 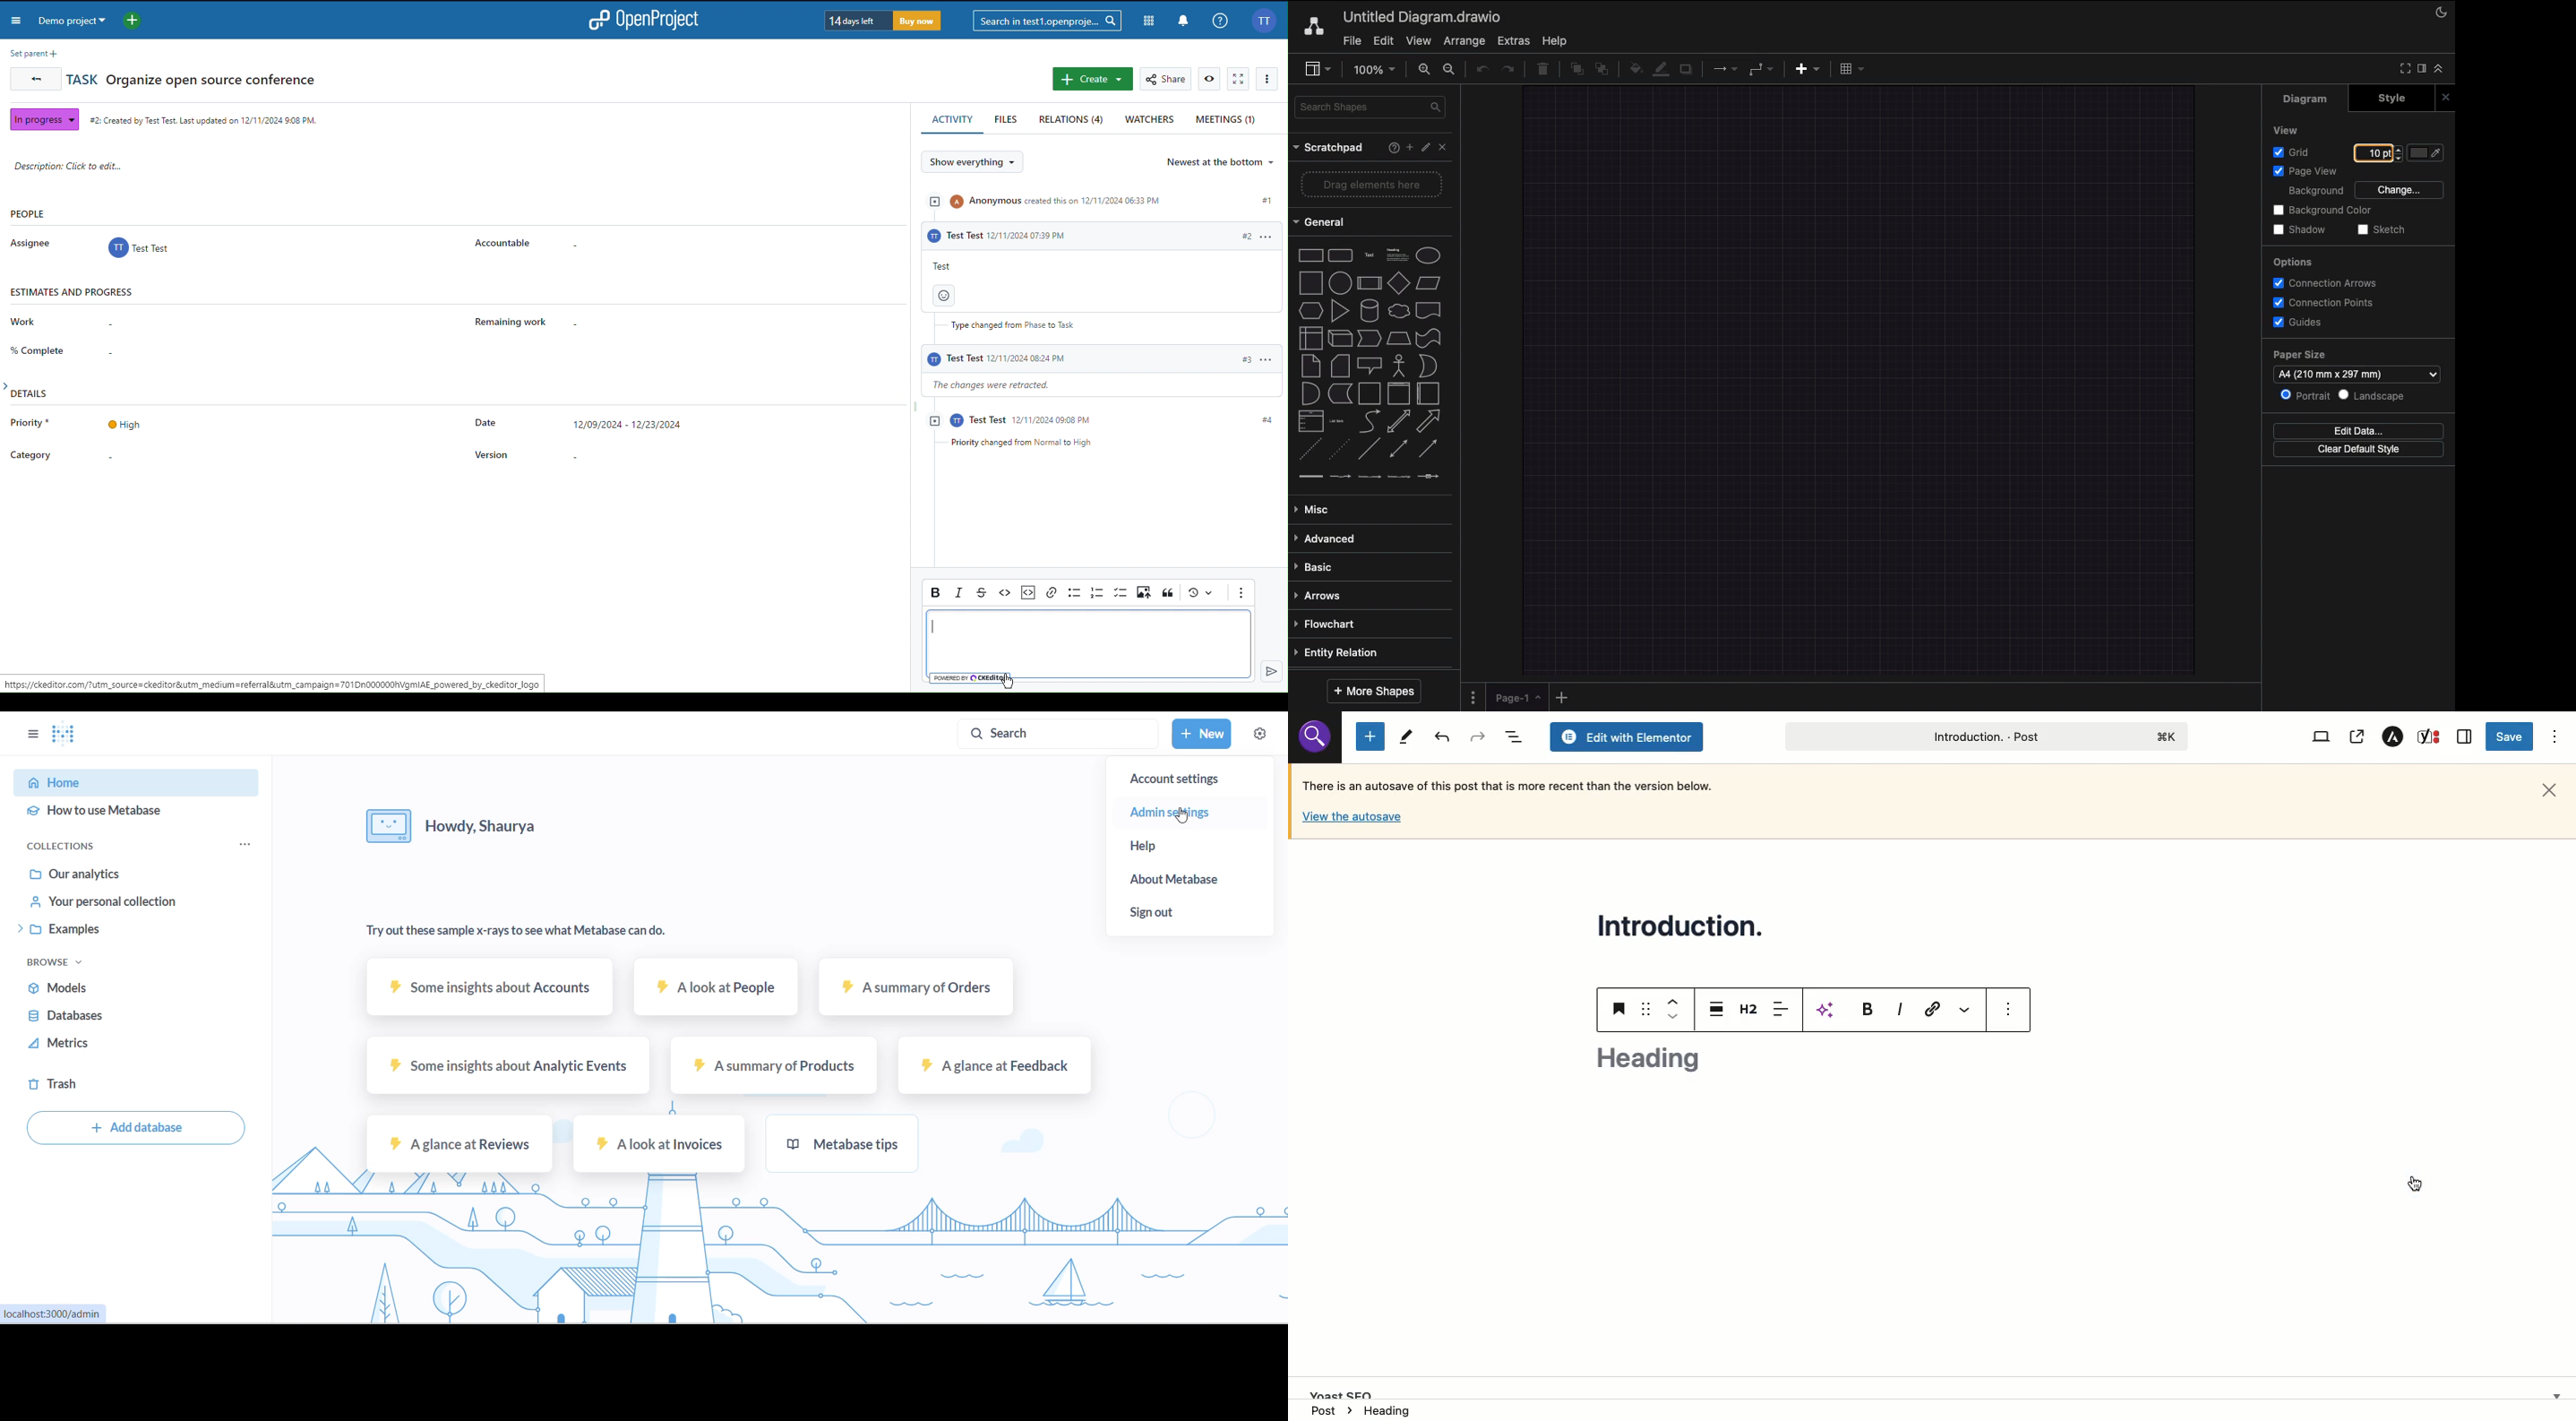 I want to click on Entity relation, so click(x=1343, y=650).